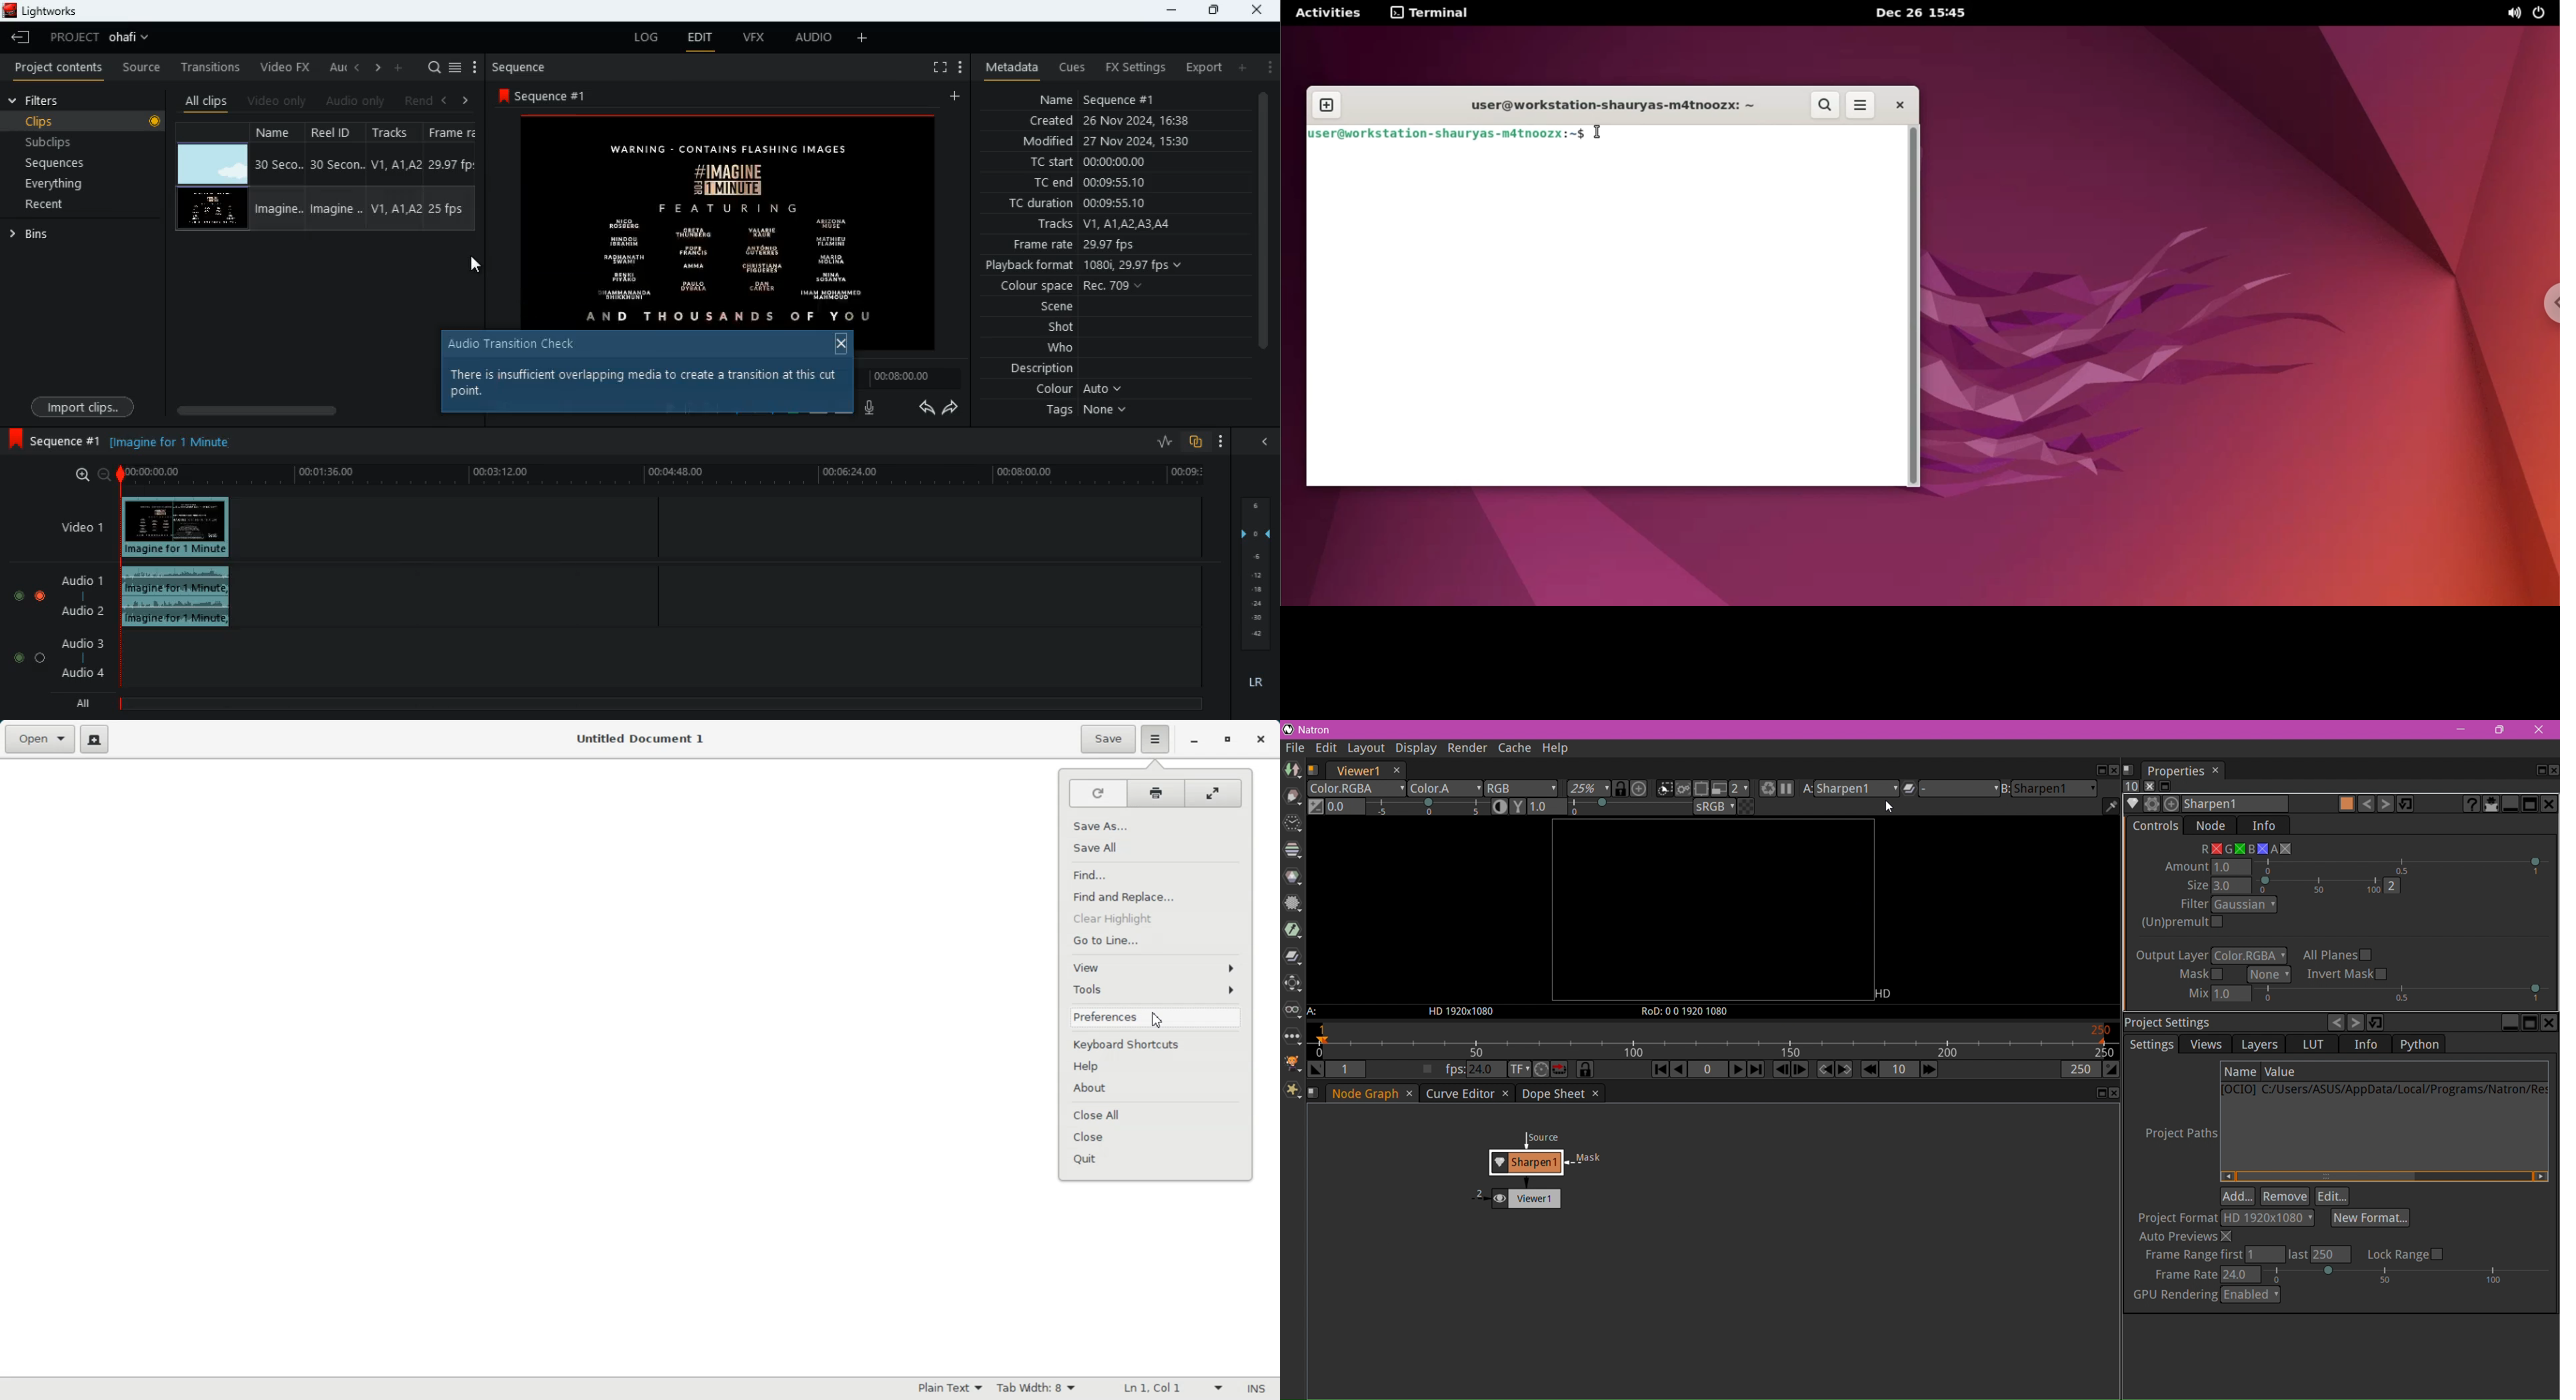 This screenshot has height=1400, width=2576. What do you see at coordinates (456, 165) in the screenshot?
I see `29.97 fps` at bounding box center [456, 165].